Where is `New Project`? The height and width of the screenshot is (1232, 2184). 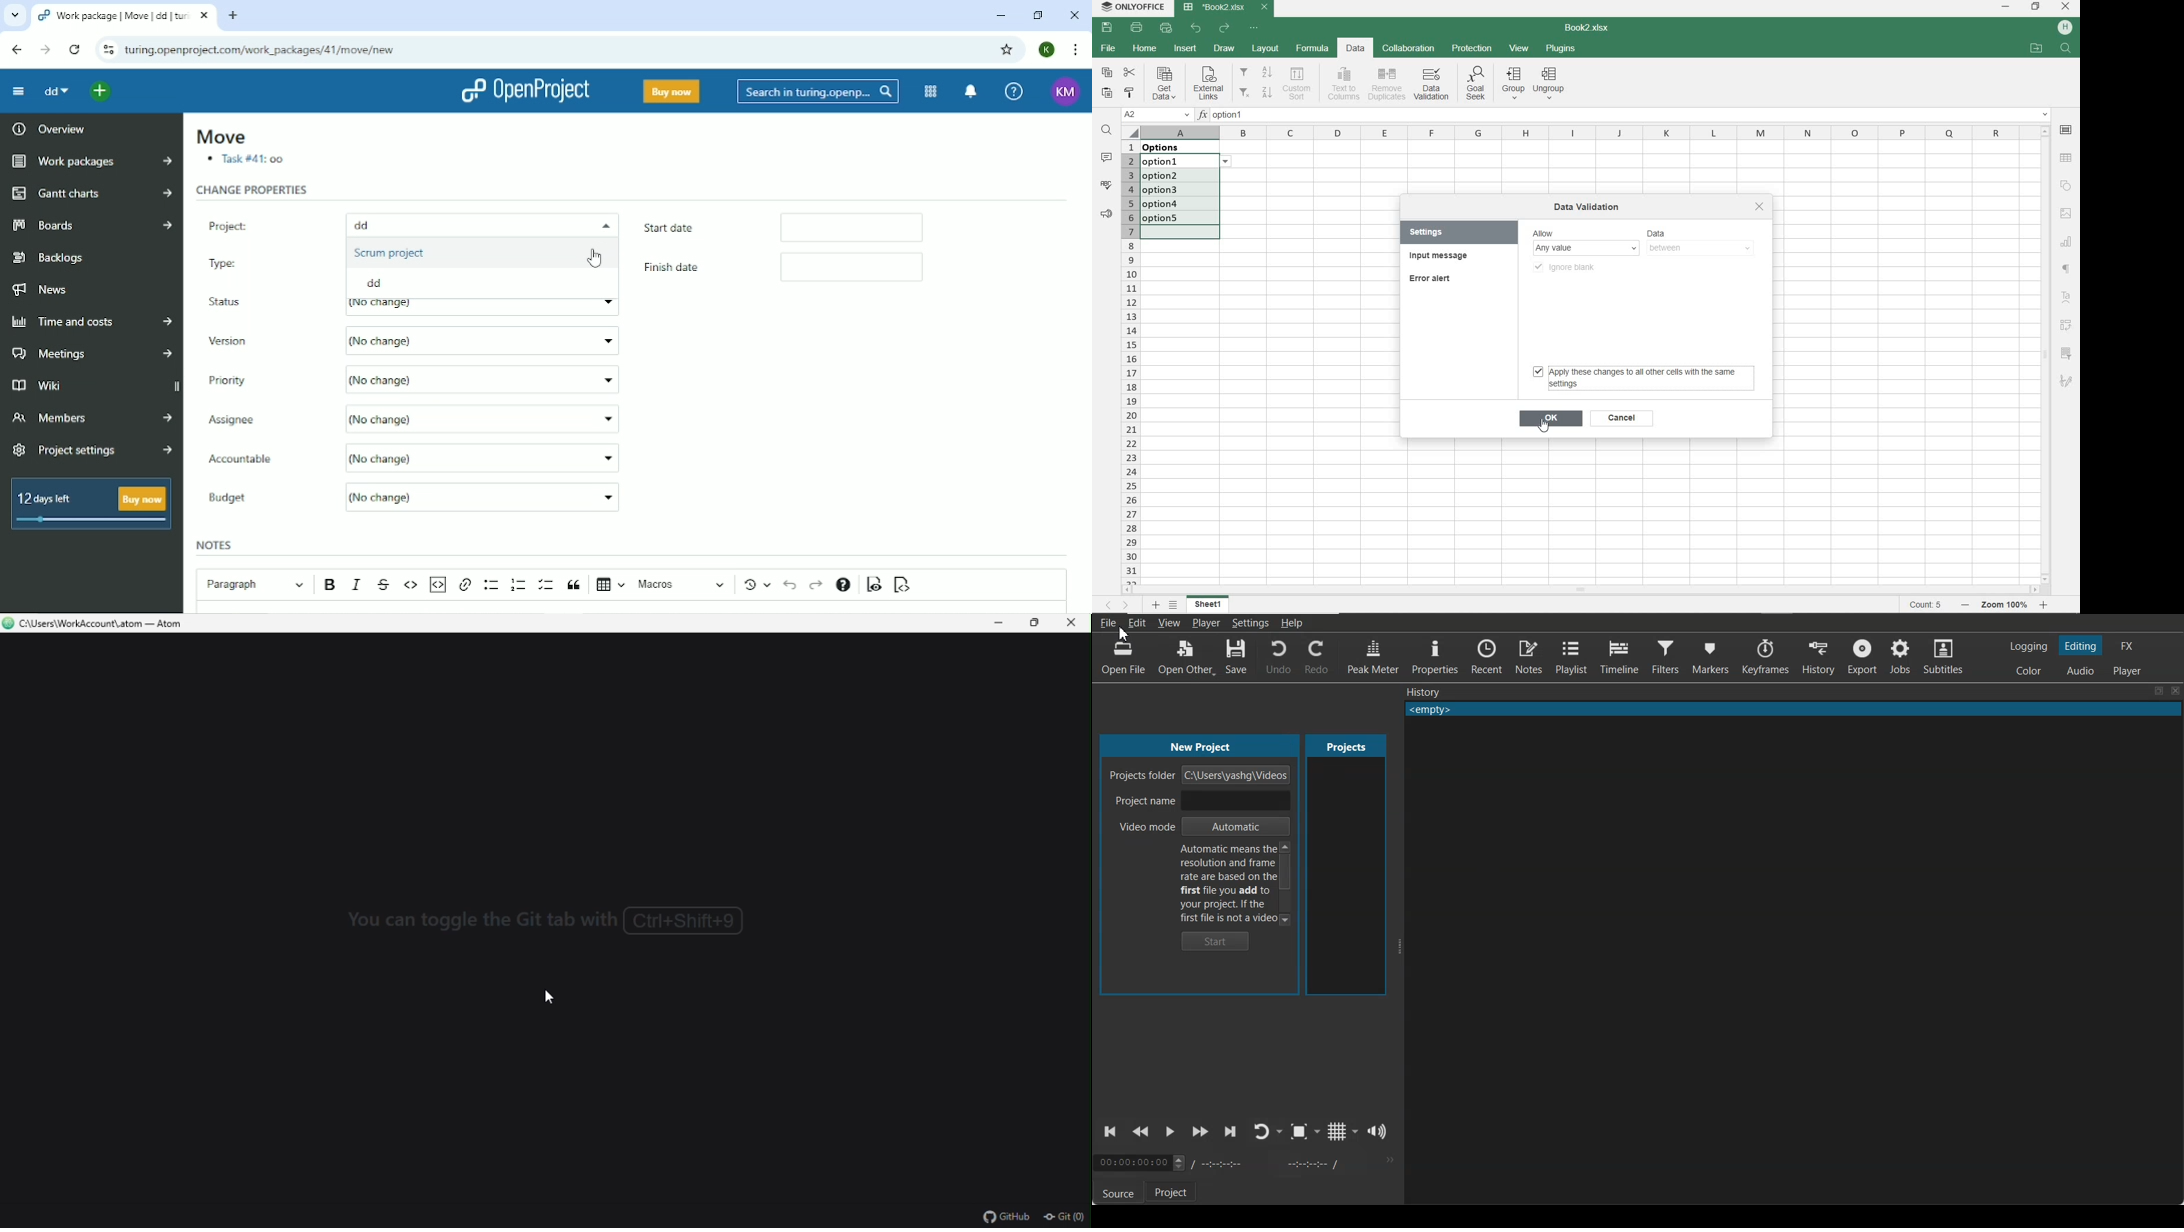
New Project is located at coordinates (1205, 745).